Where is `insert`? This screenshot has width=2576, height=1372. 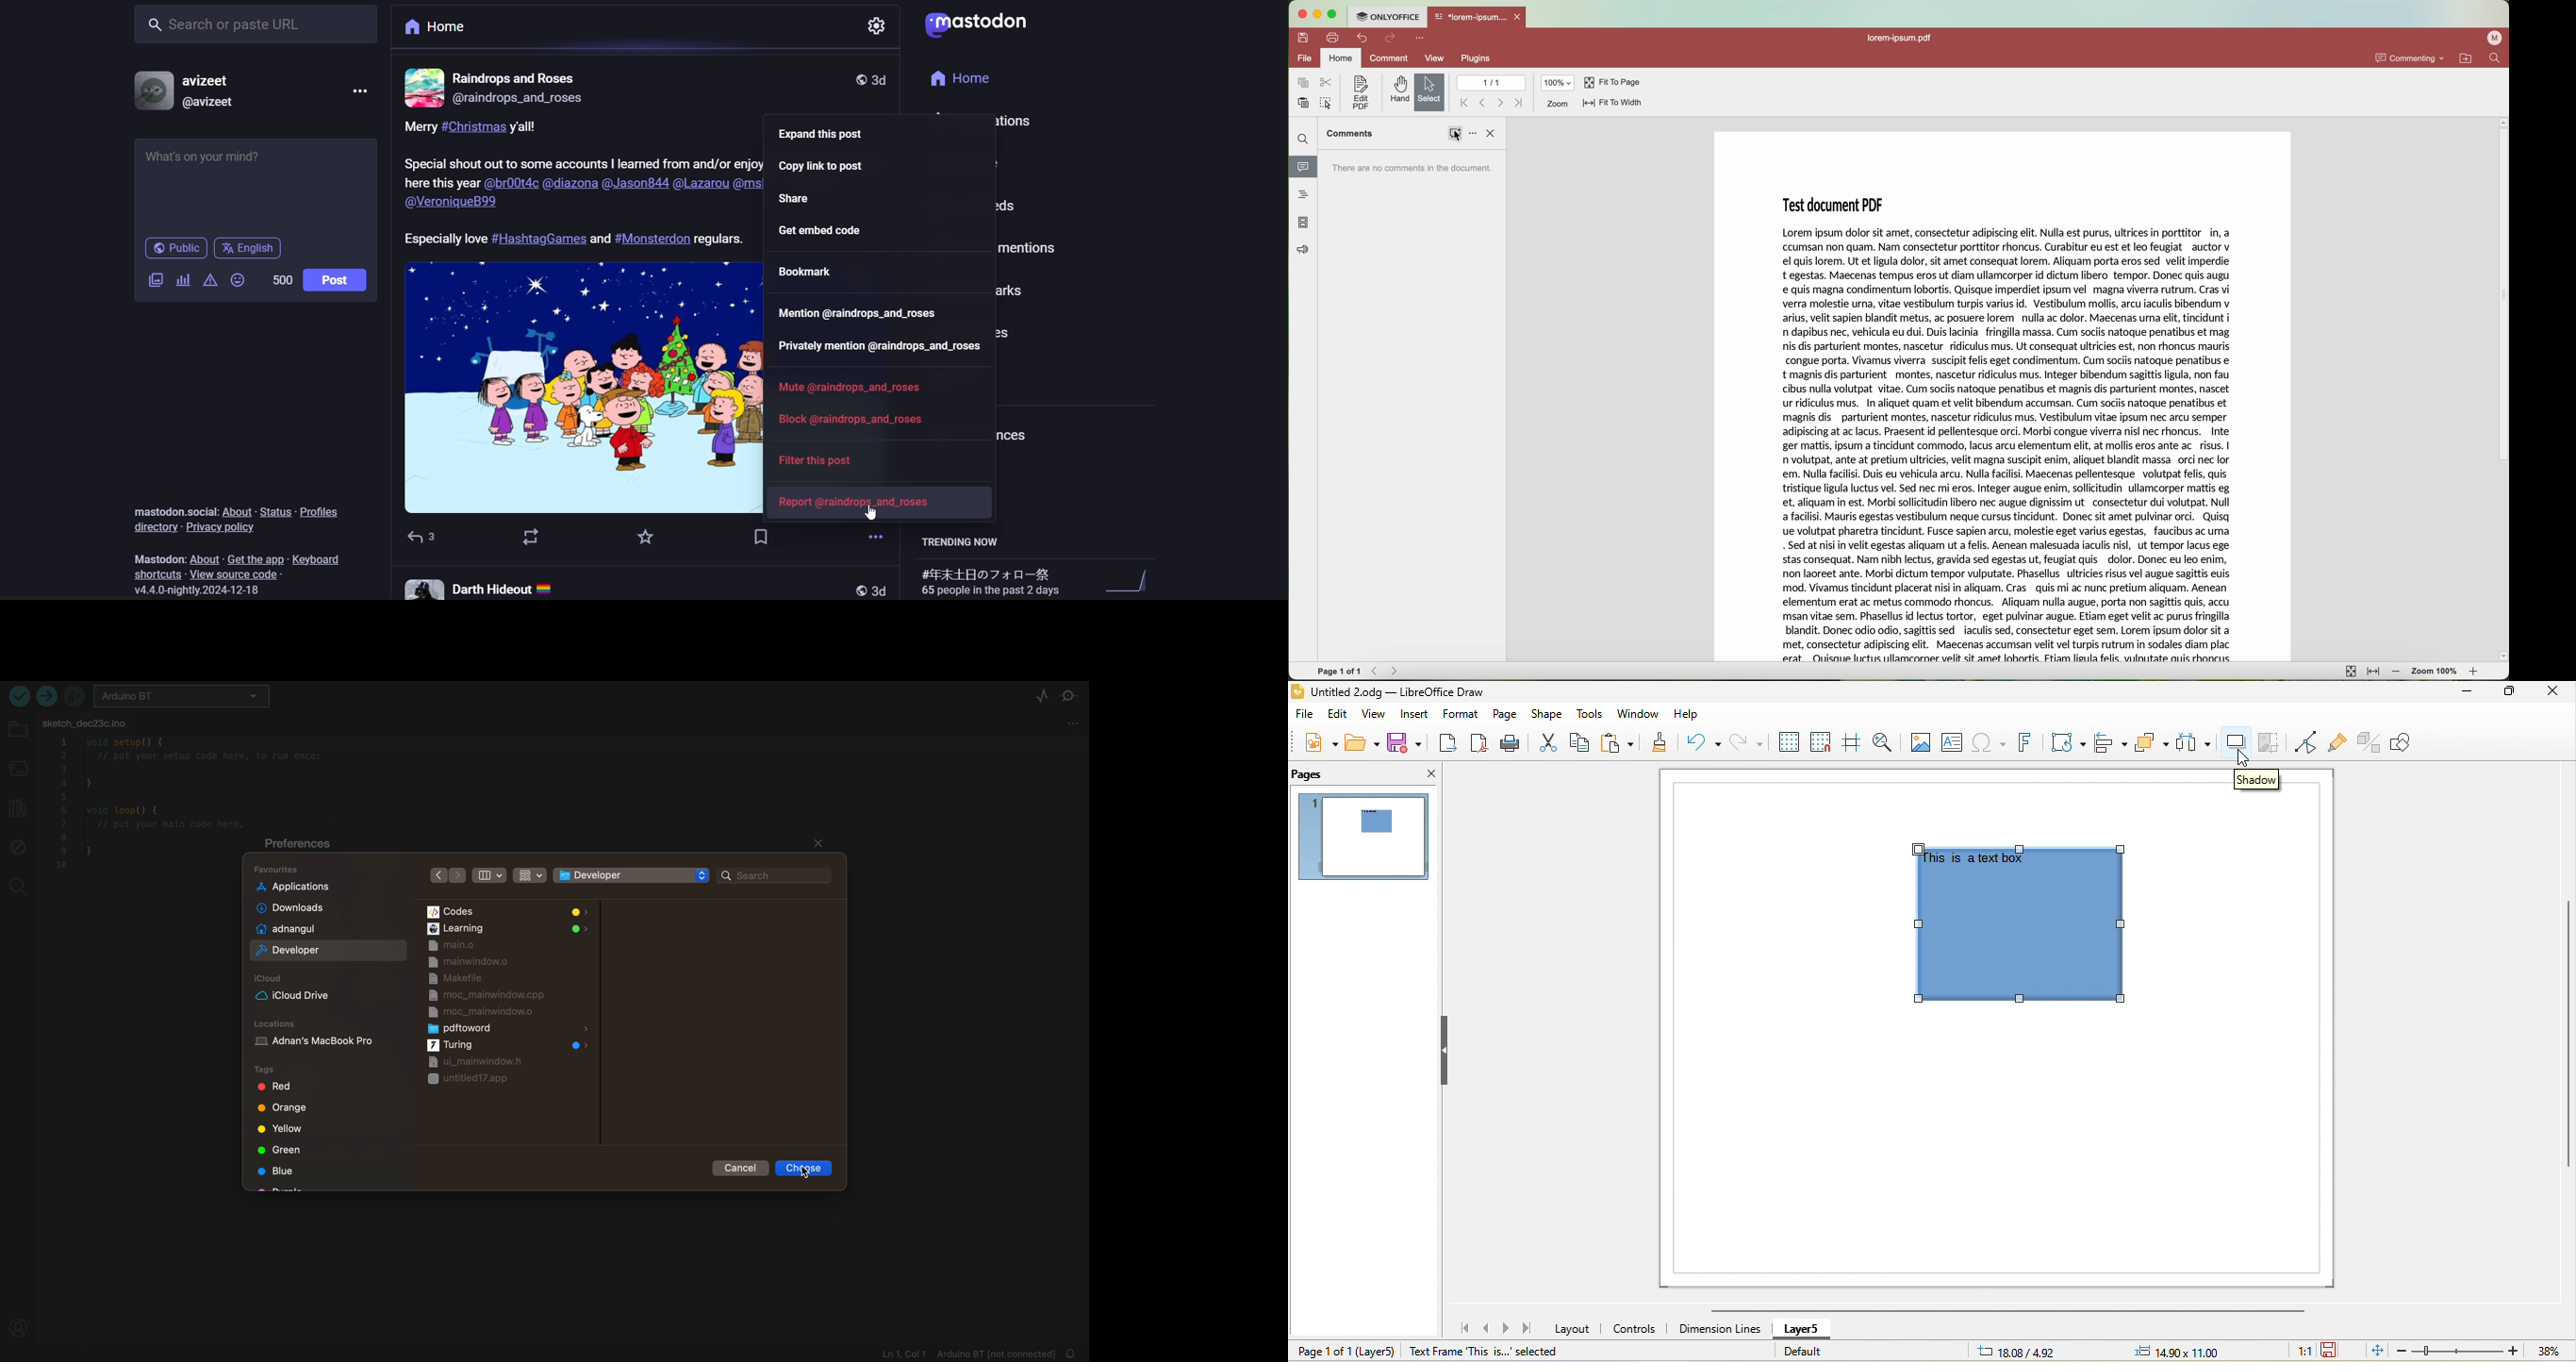 insert is located at coordinates (1413, 715).